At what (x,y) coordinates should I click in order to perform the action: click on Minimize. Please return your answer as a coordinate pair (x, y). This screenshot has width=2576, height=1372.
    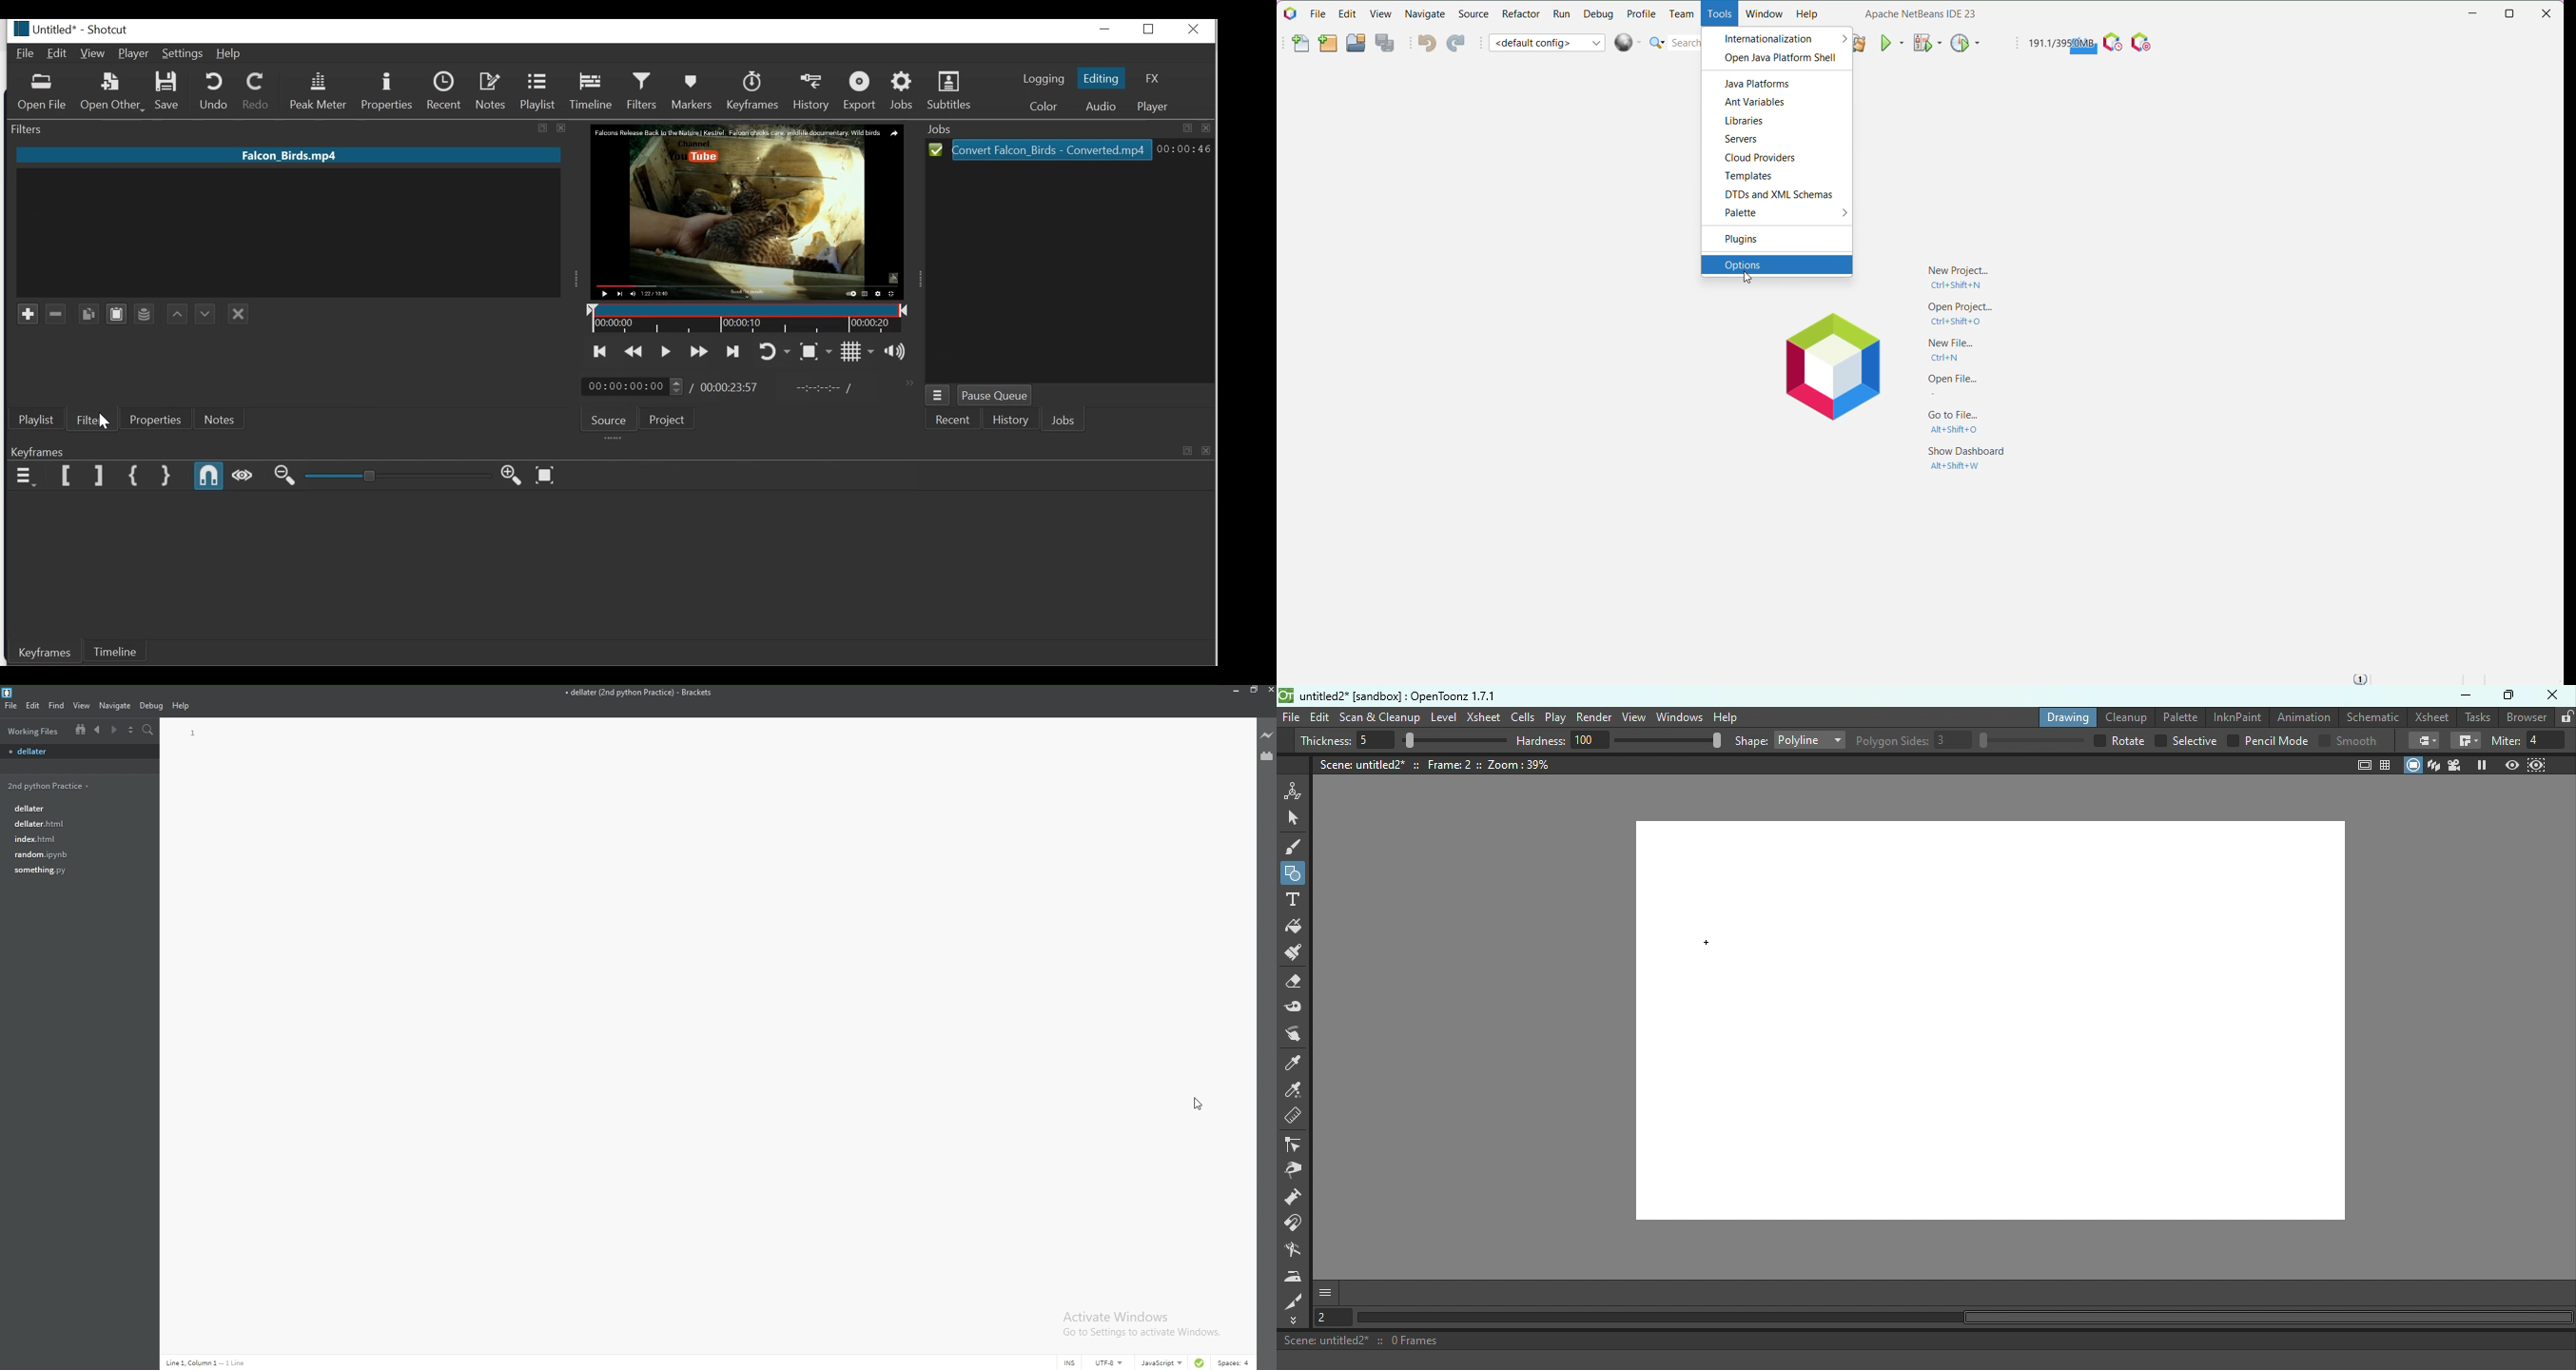
    Looking at the image, I should click on (1107, 30).